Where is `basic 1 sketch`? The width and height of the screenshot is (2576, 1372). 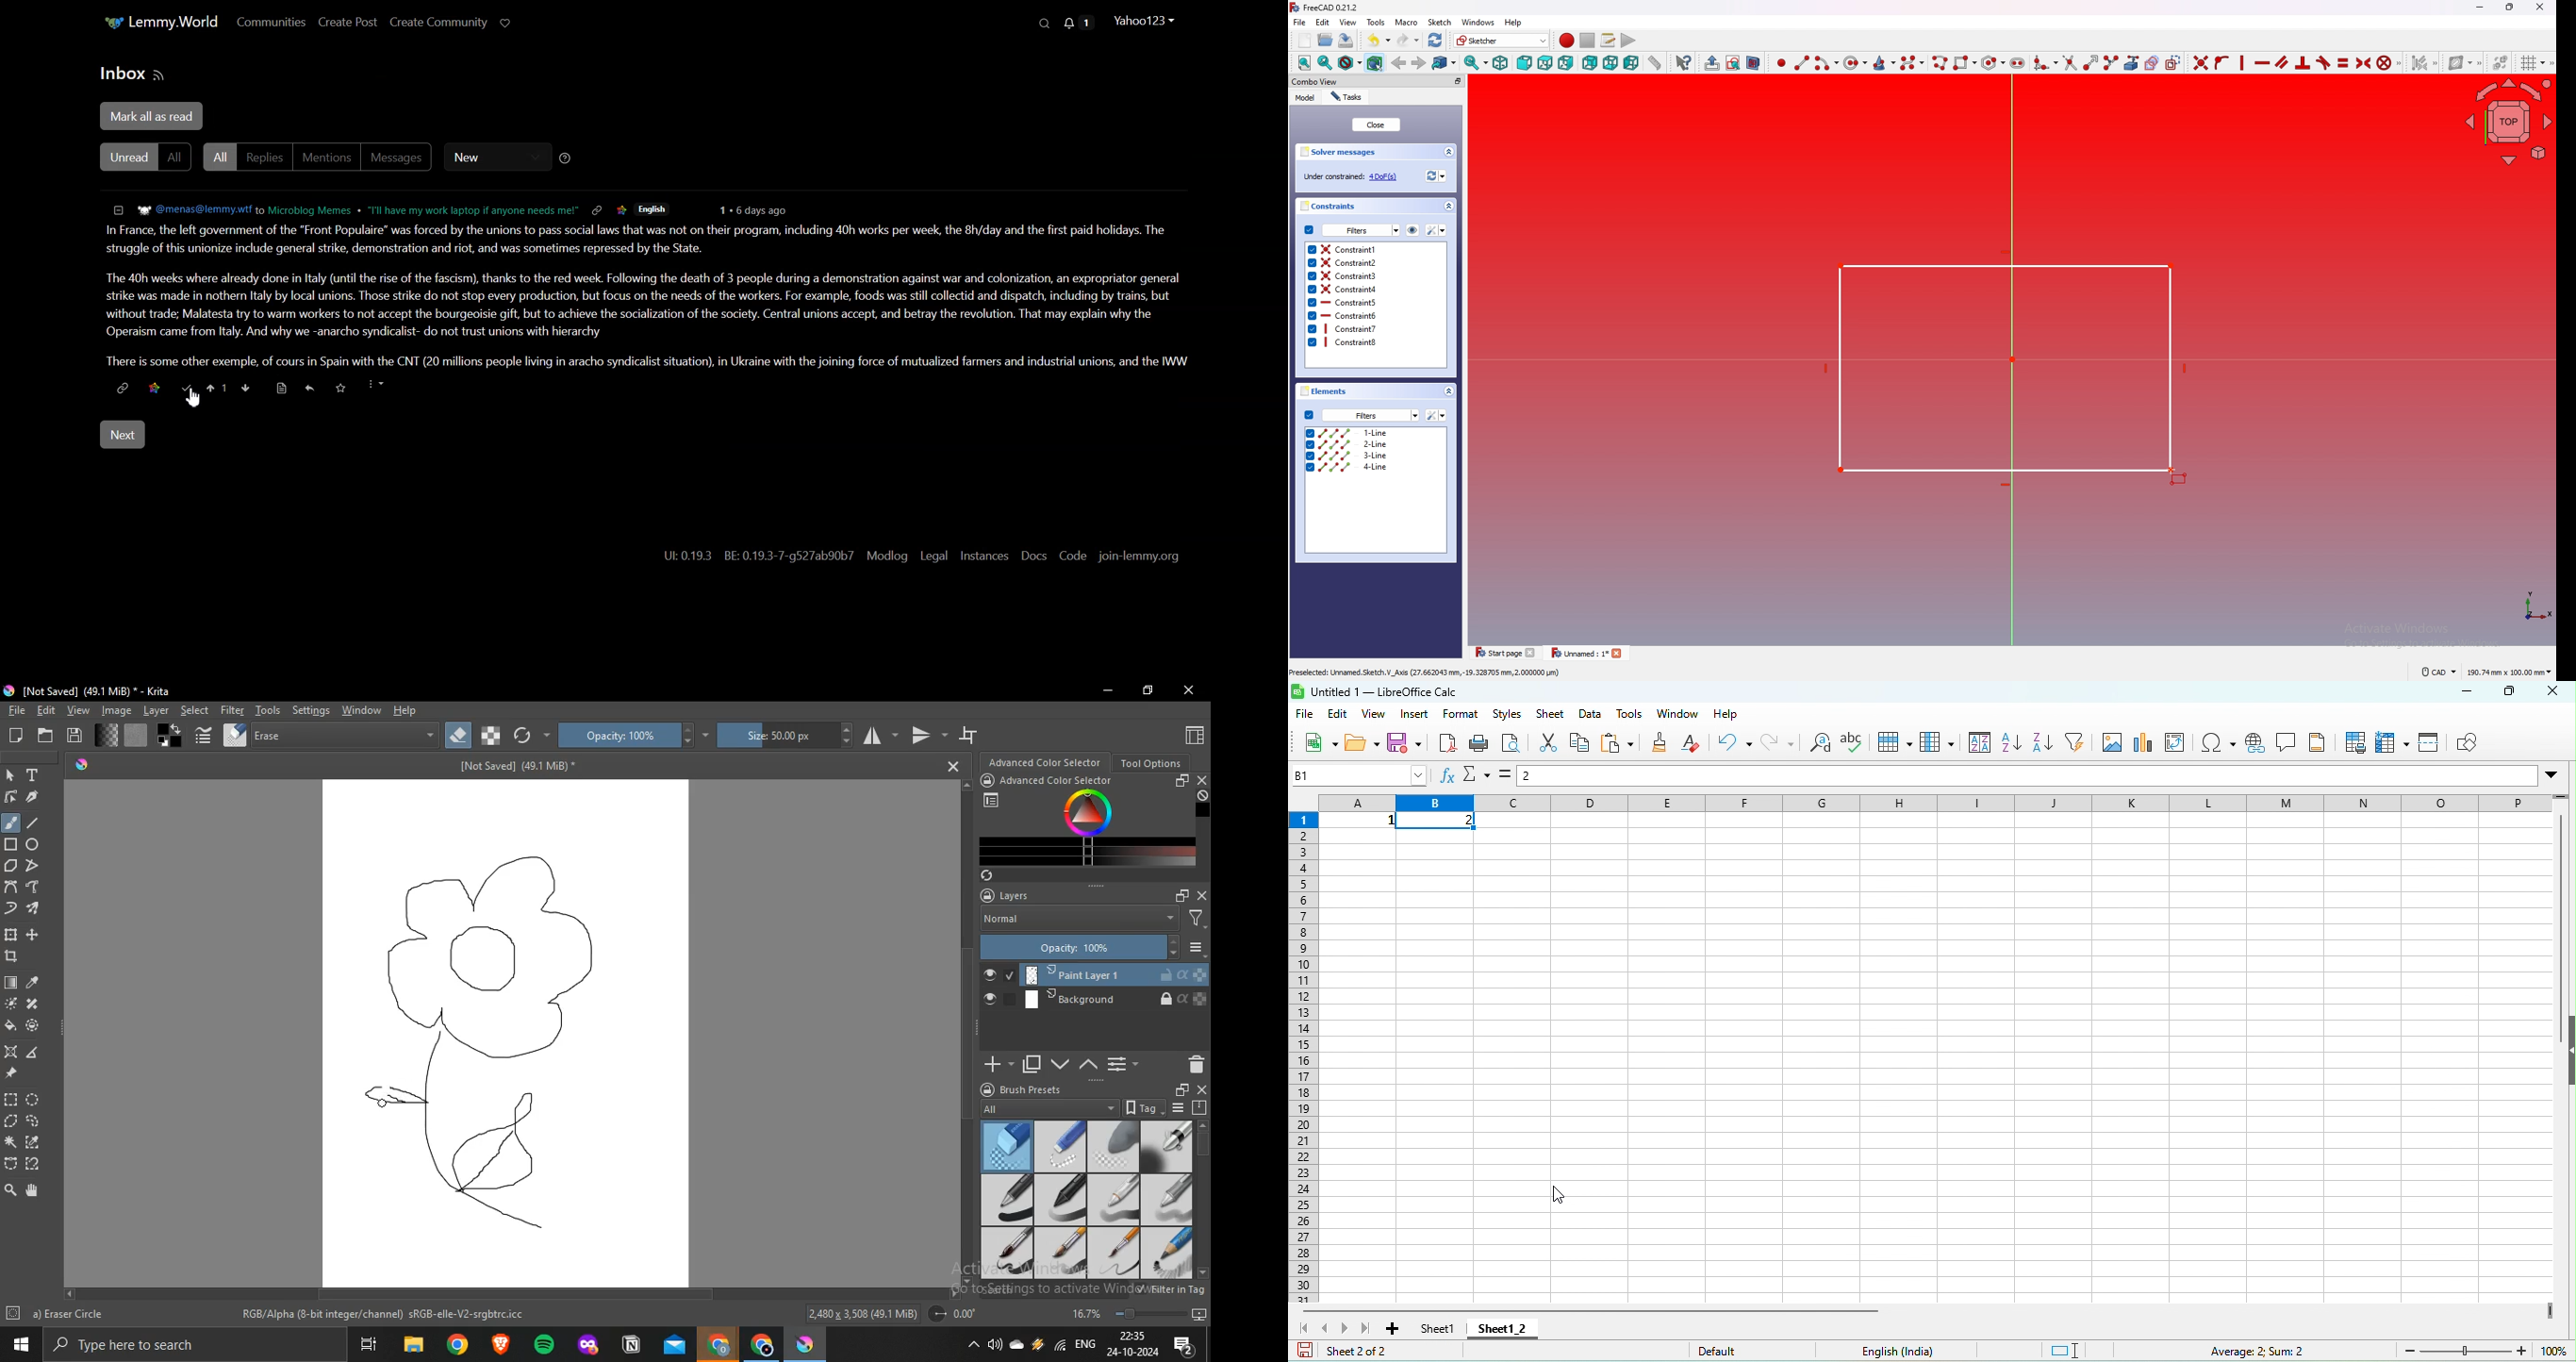 basic 1 sketch is located at coordinates (1168, 1253).